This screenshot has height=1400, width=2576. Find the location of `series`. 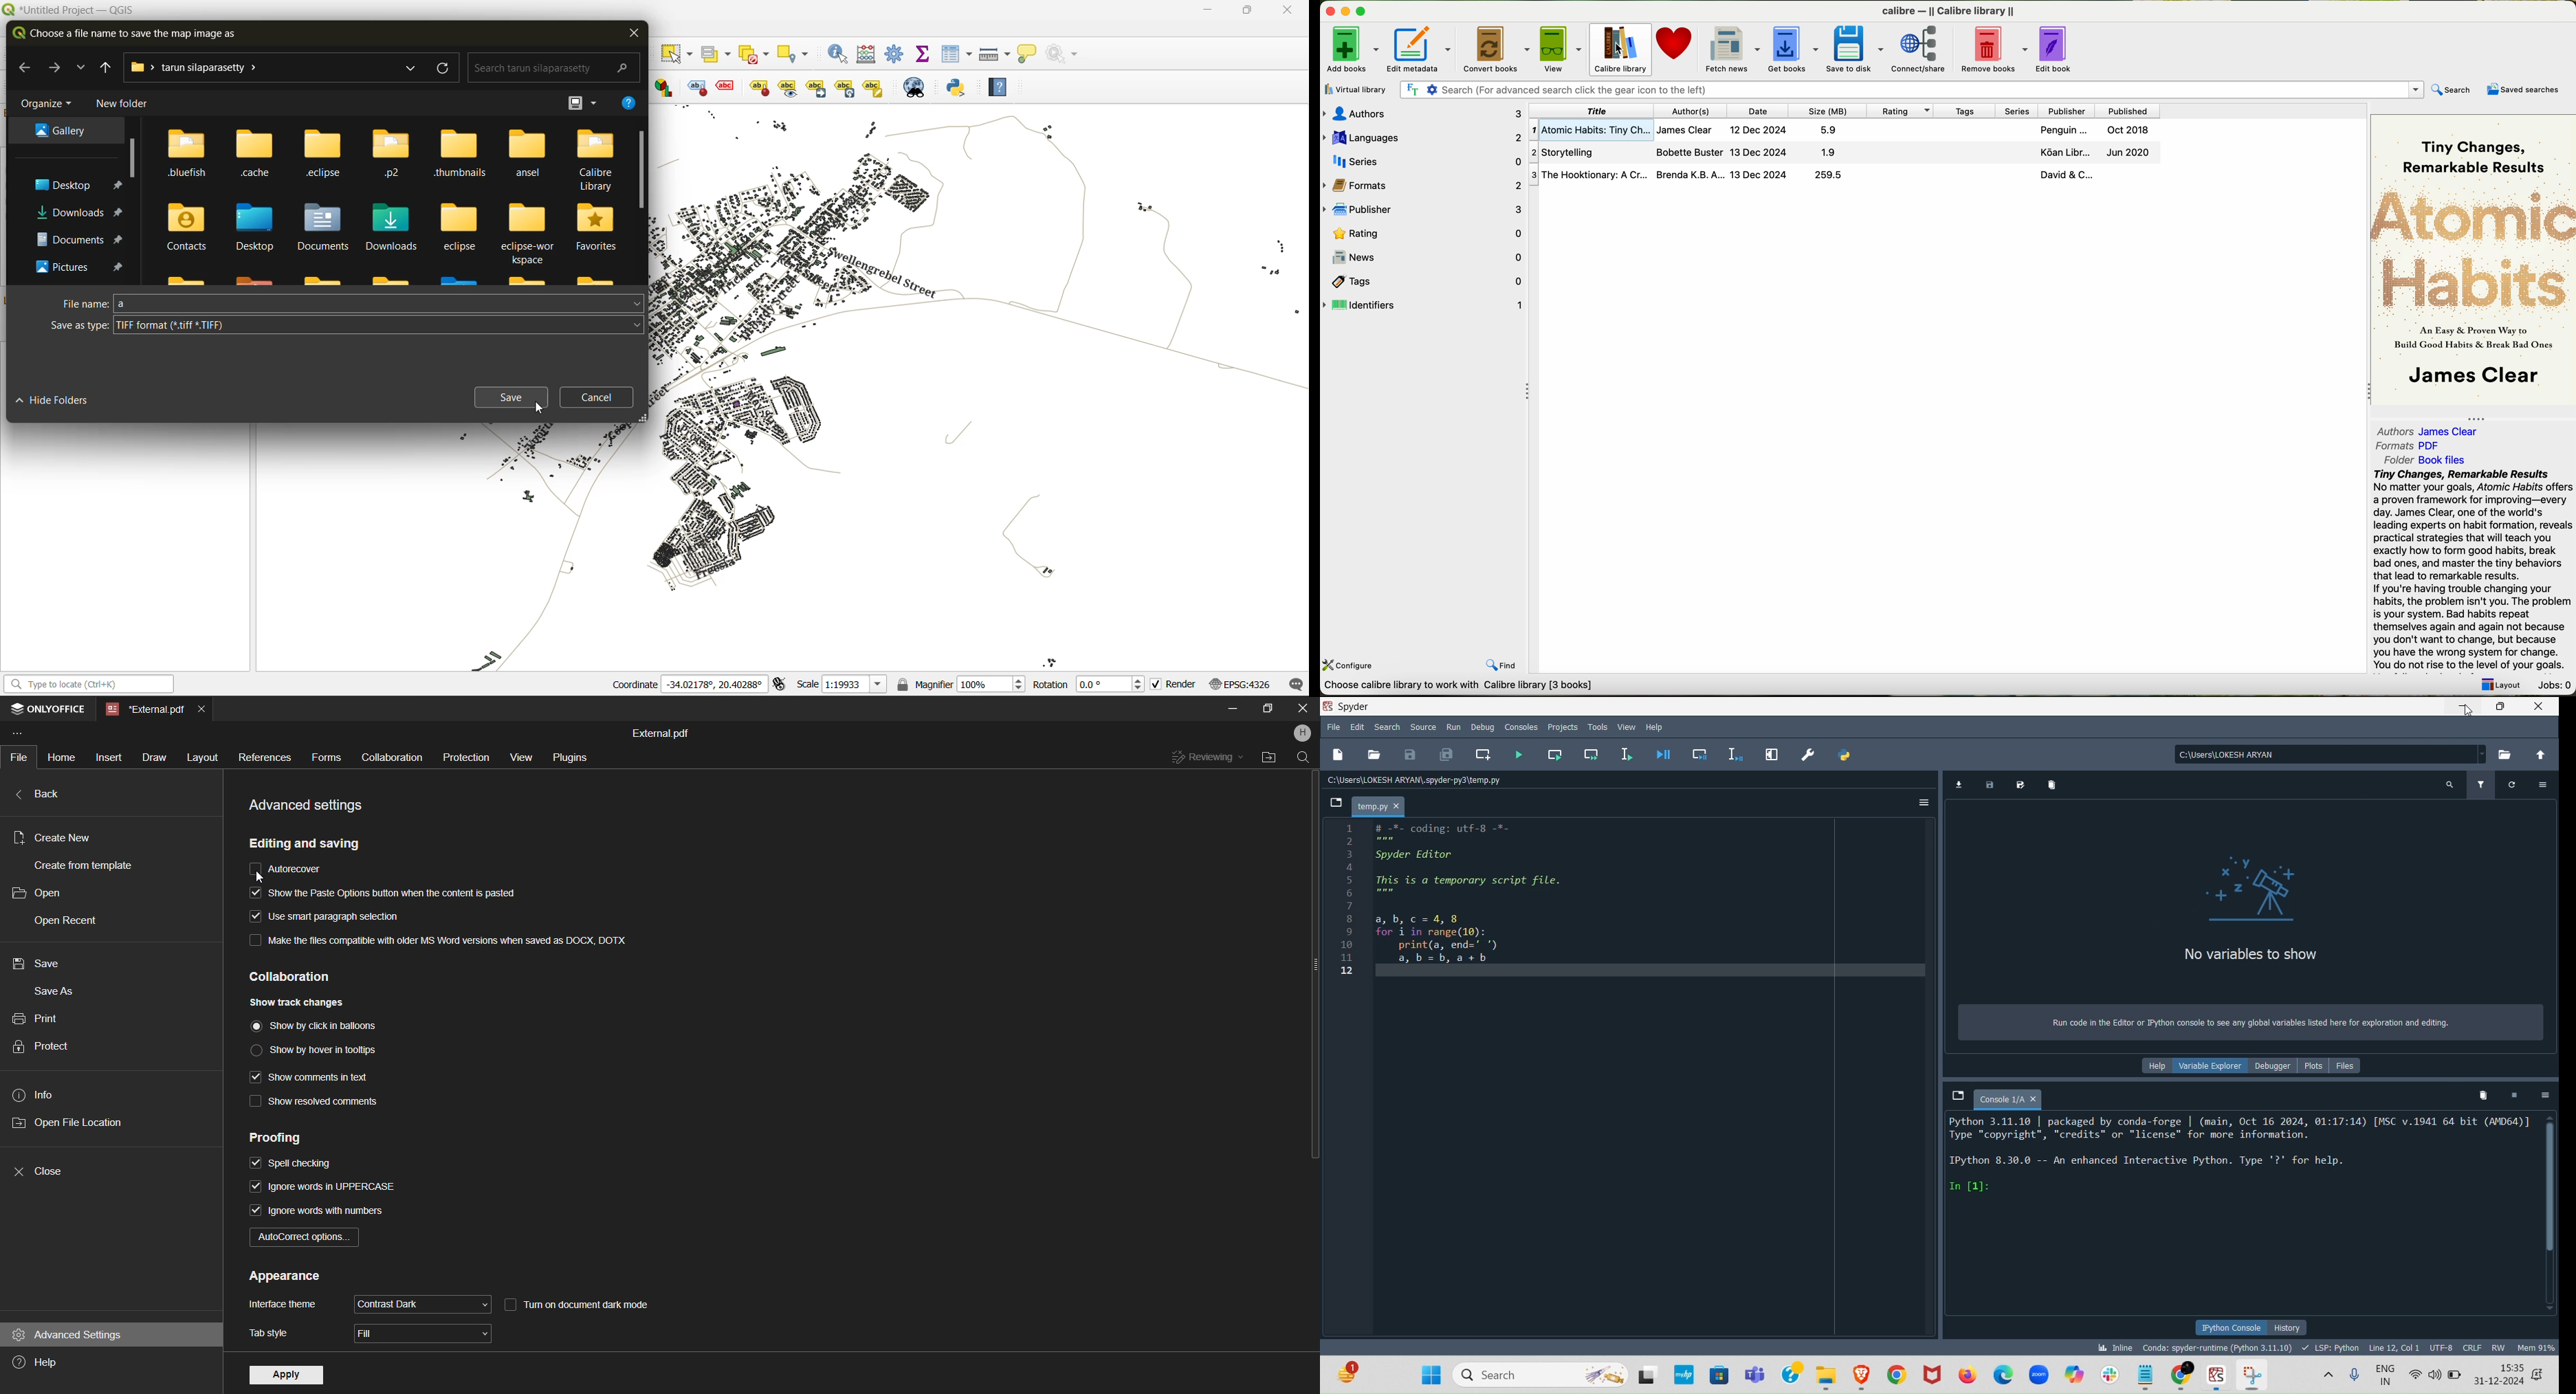

series is located at coordinates (1423, 160).